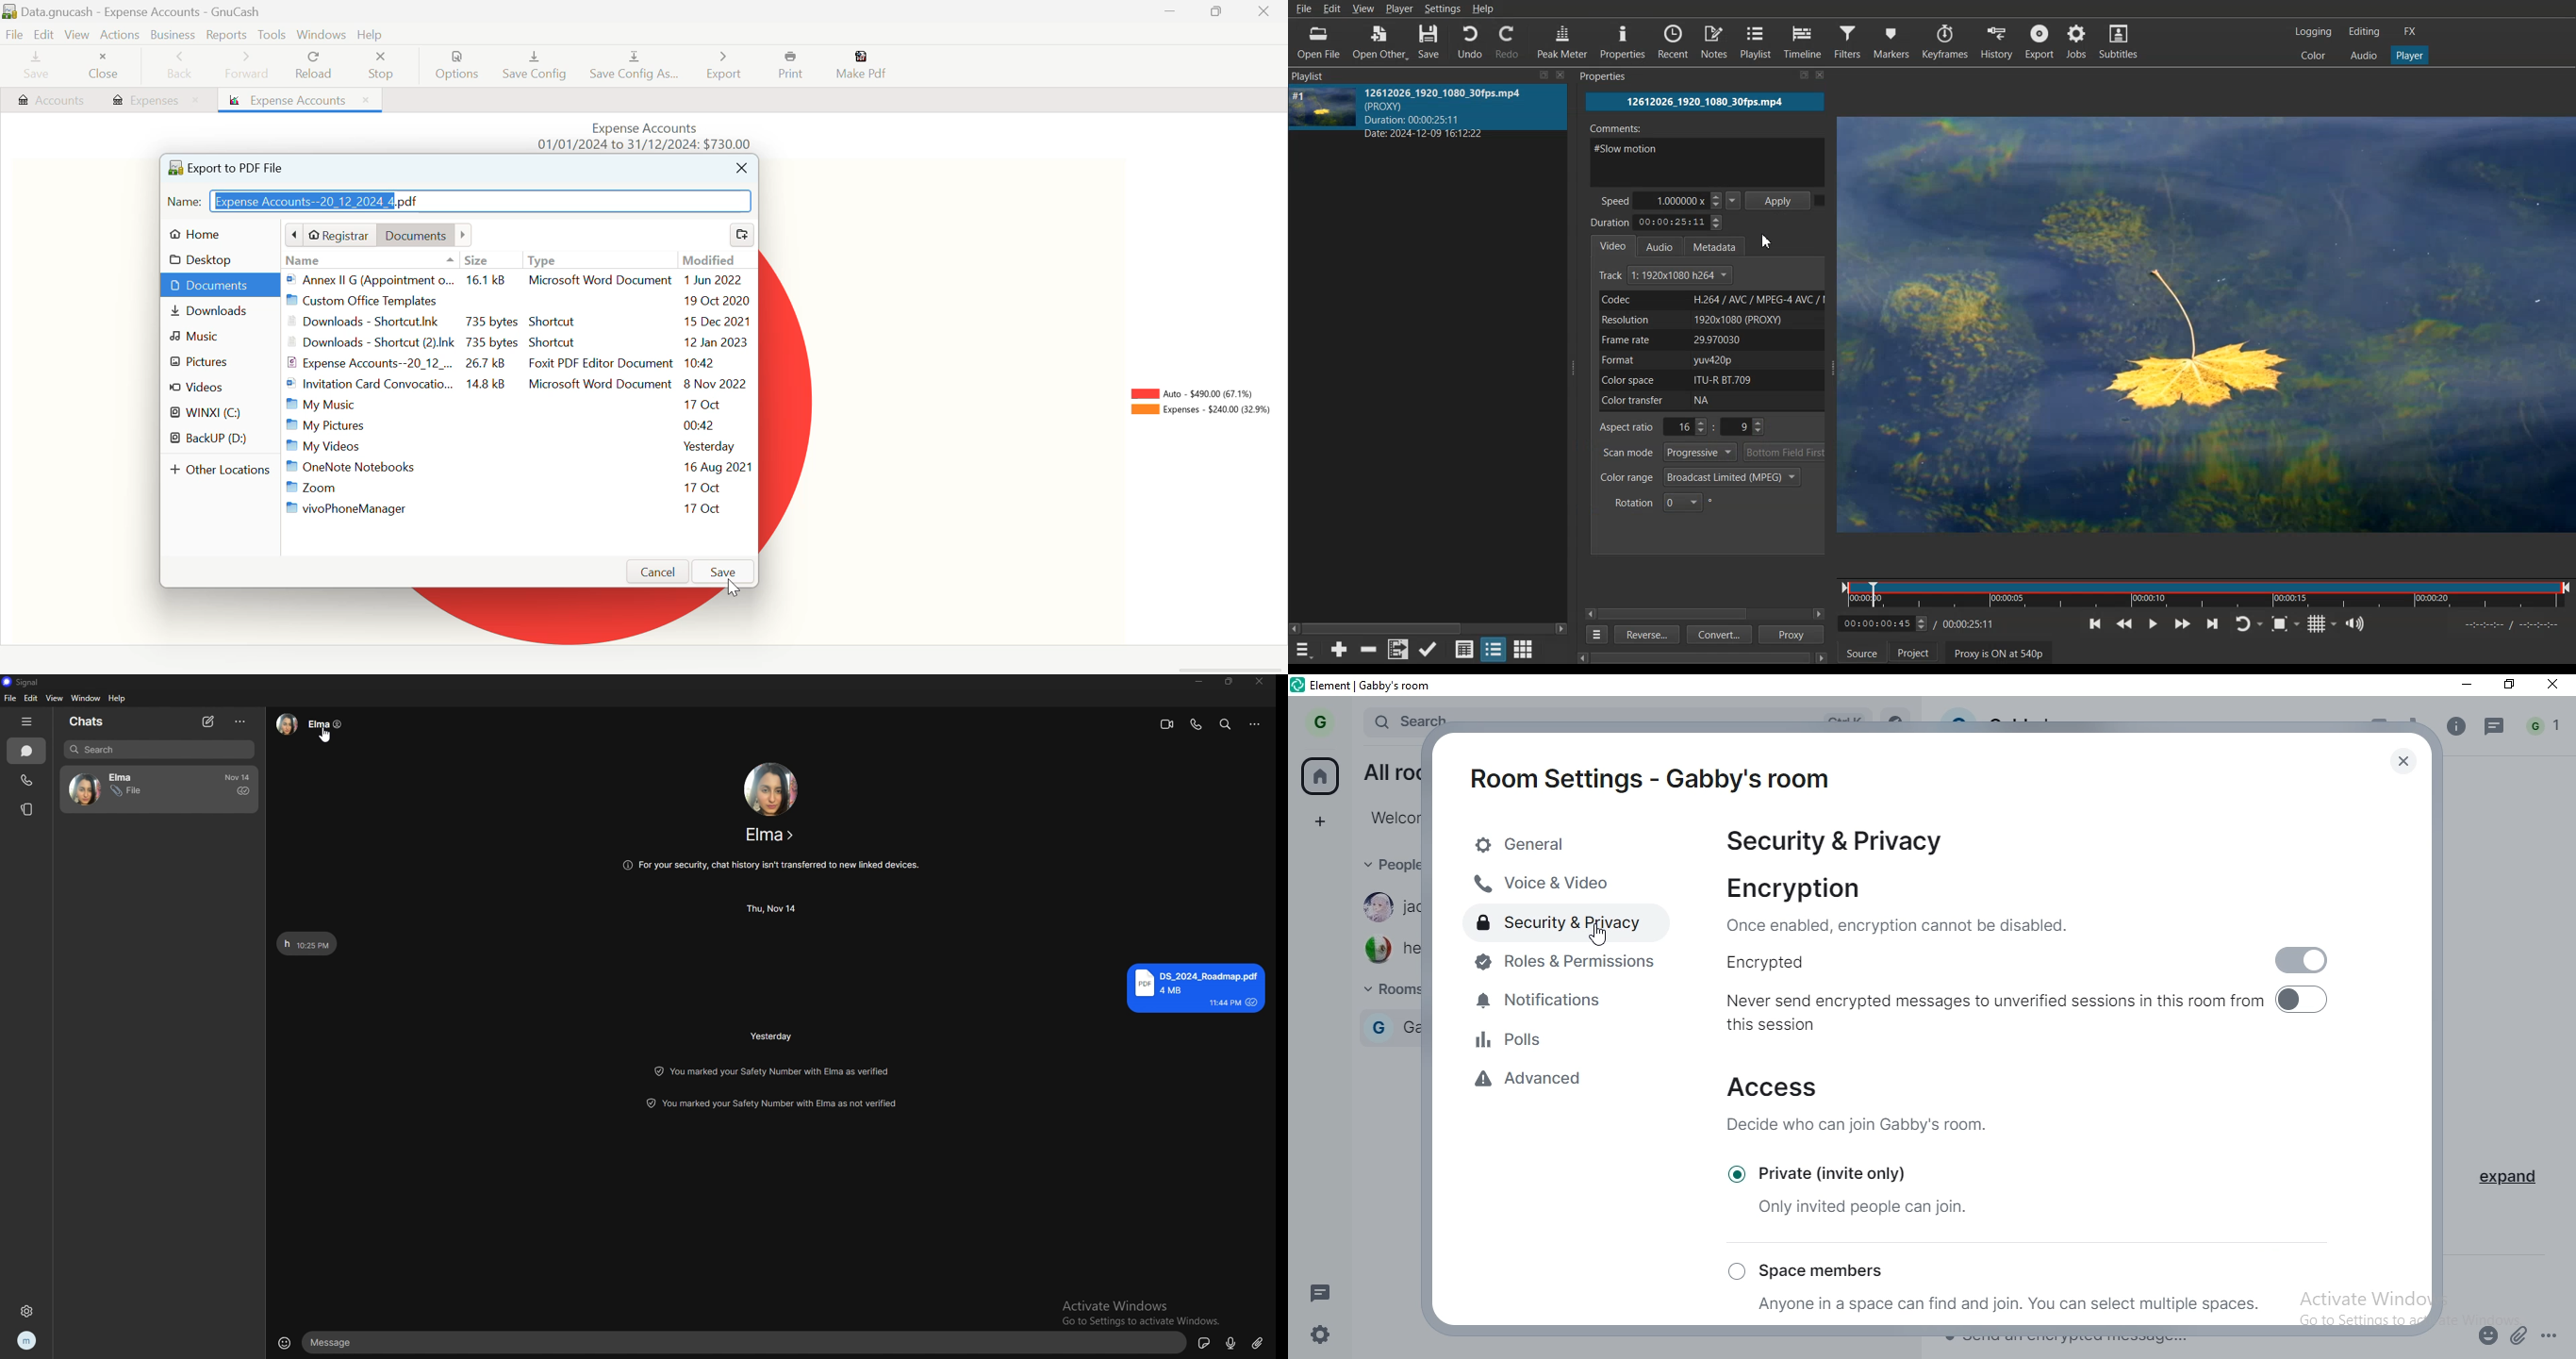 The width and height of the screenshot is (2576, 1372). What do you see at coordinates (301, 100) in the screenshot?
I see `Expense Accounts Piechart Tab` at bounding box center [301, 100].